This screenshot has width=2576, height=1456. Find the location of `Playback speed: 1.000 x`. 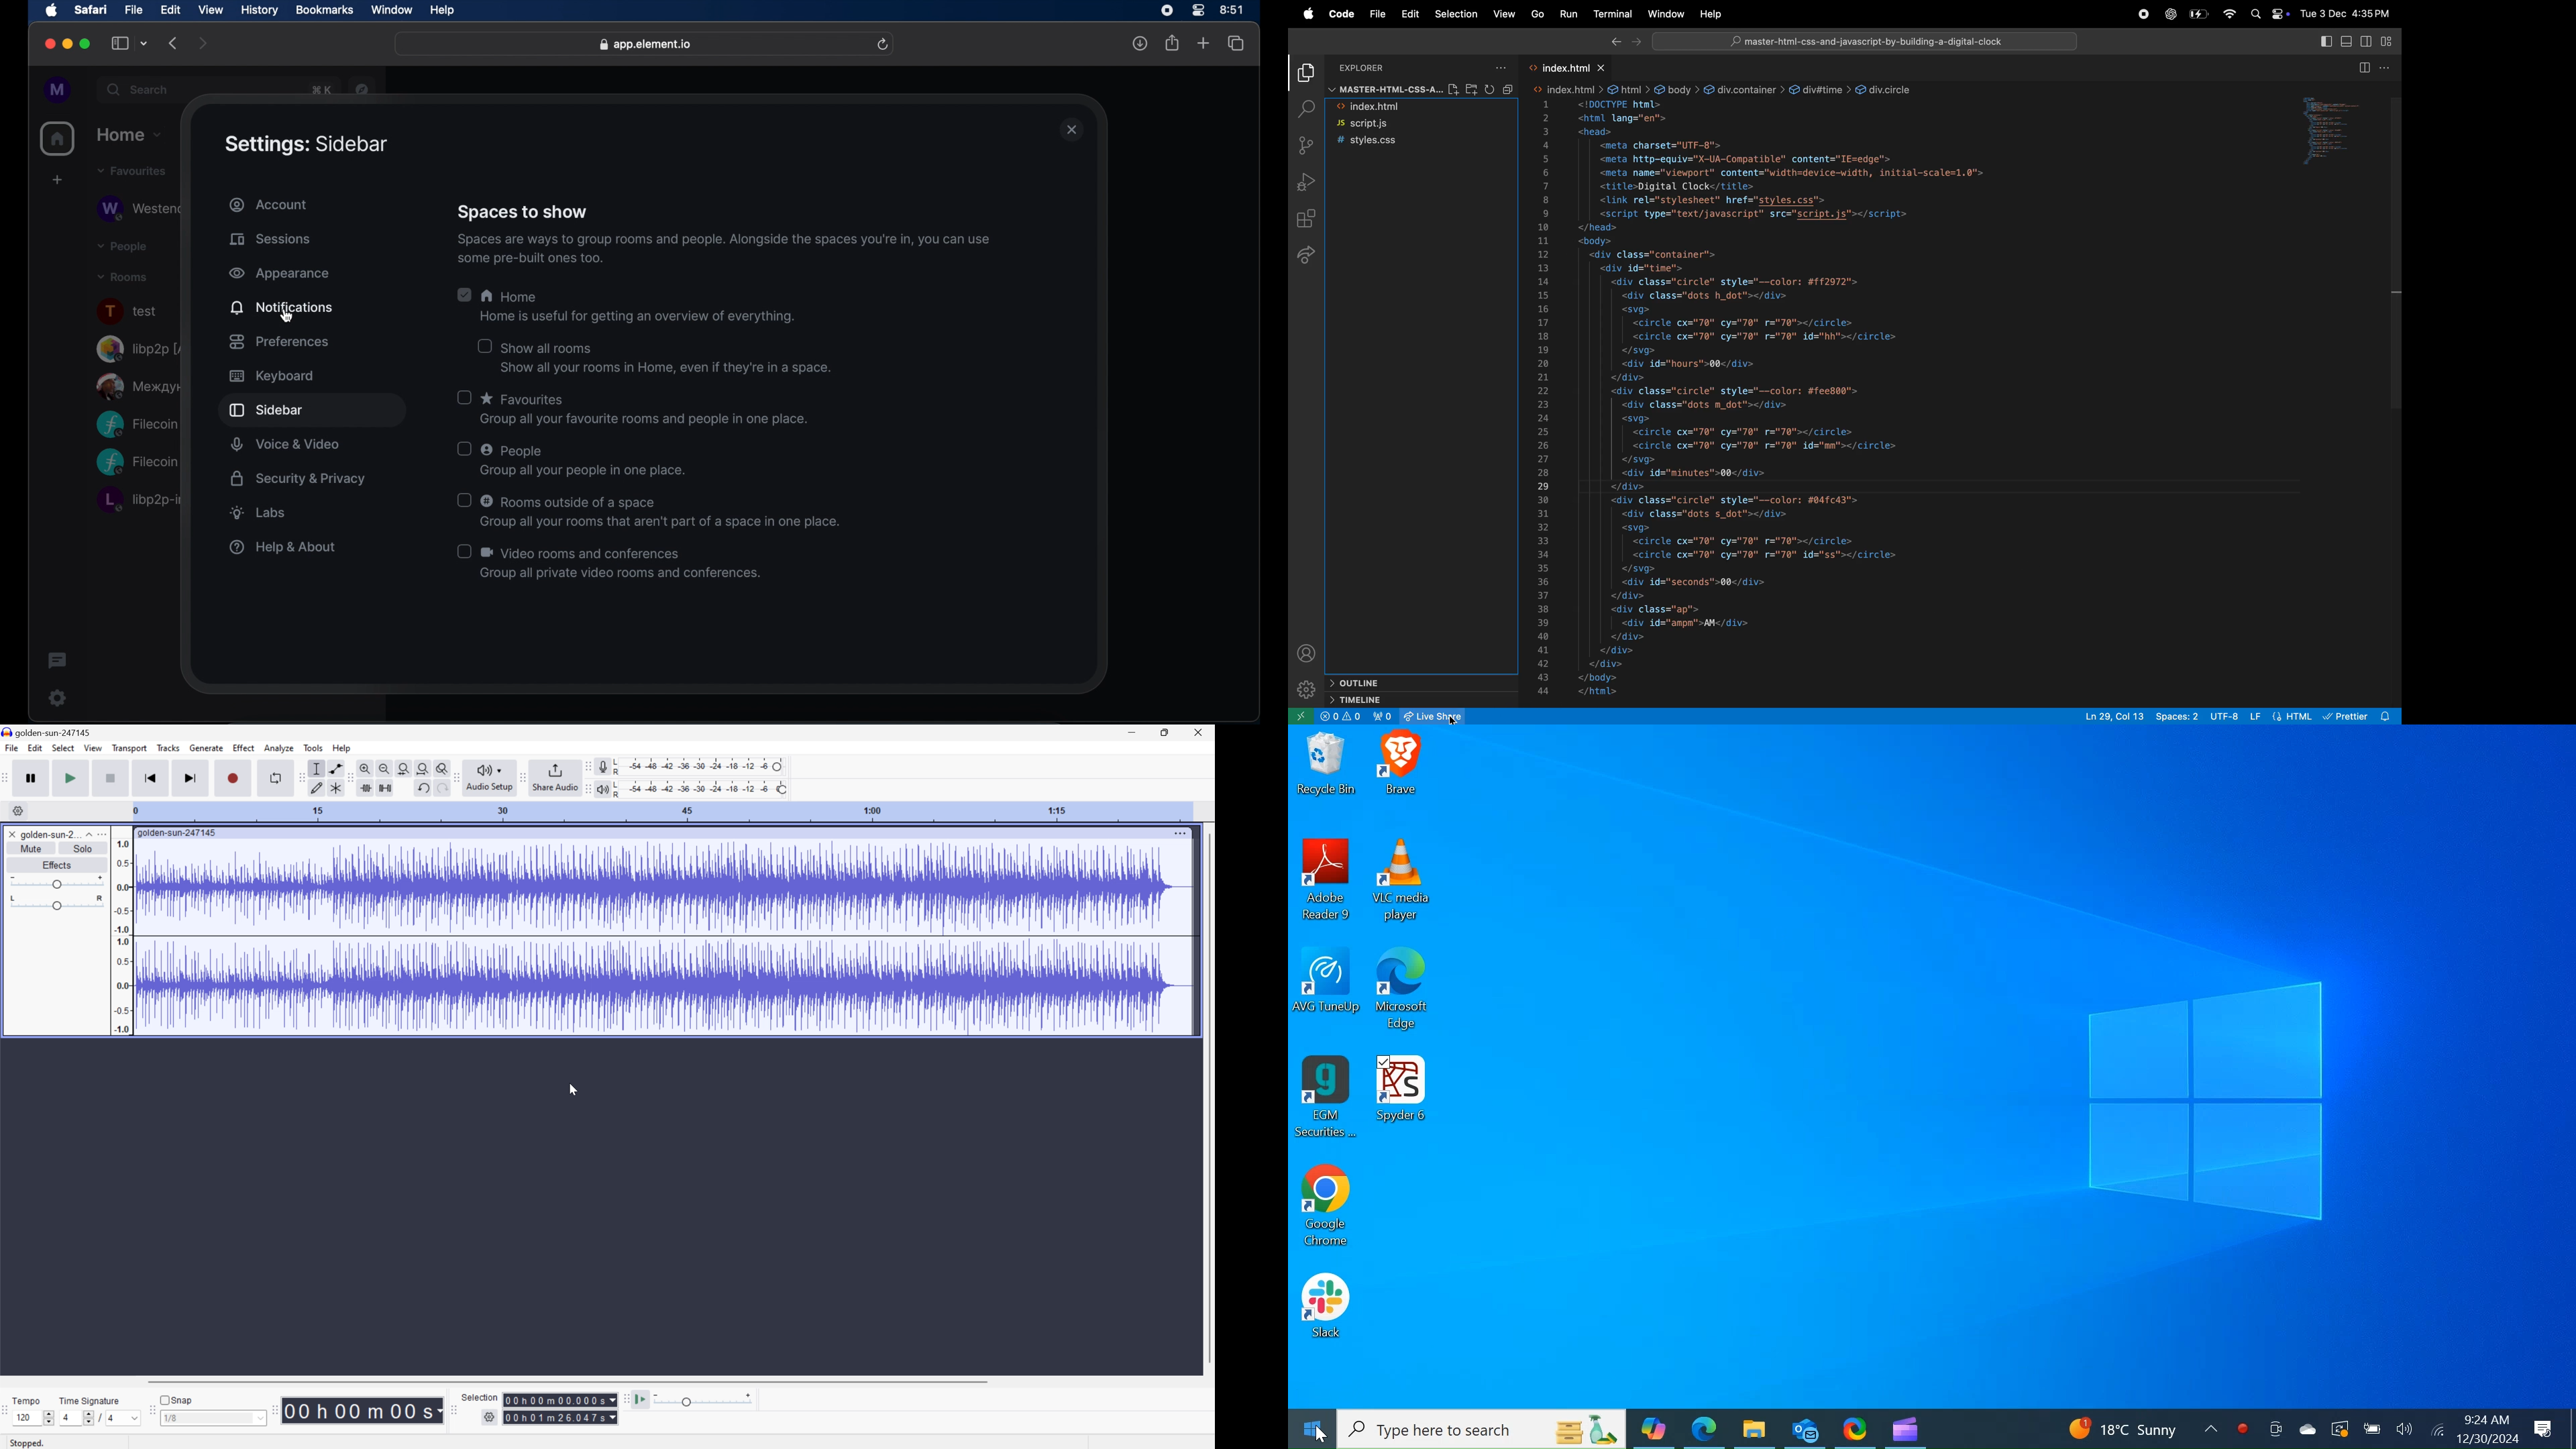

Playback speed: 1.000 x is located at coordinates (705, 1398).